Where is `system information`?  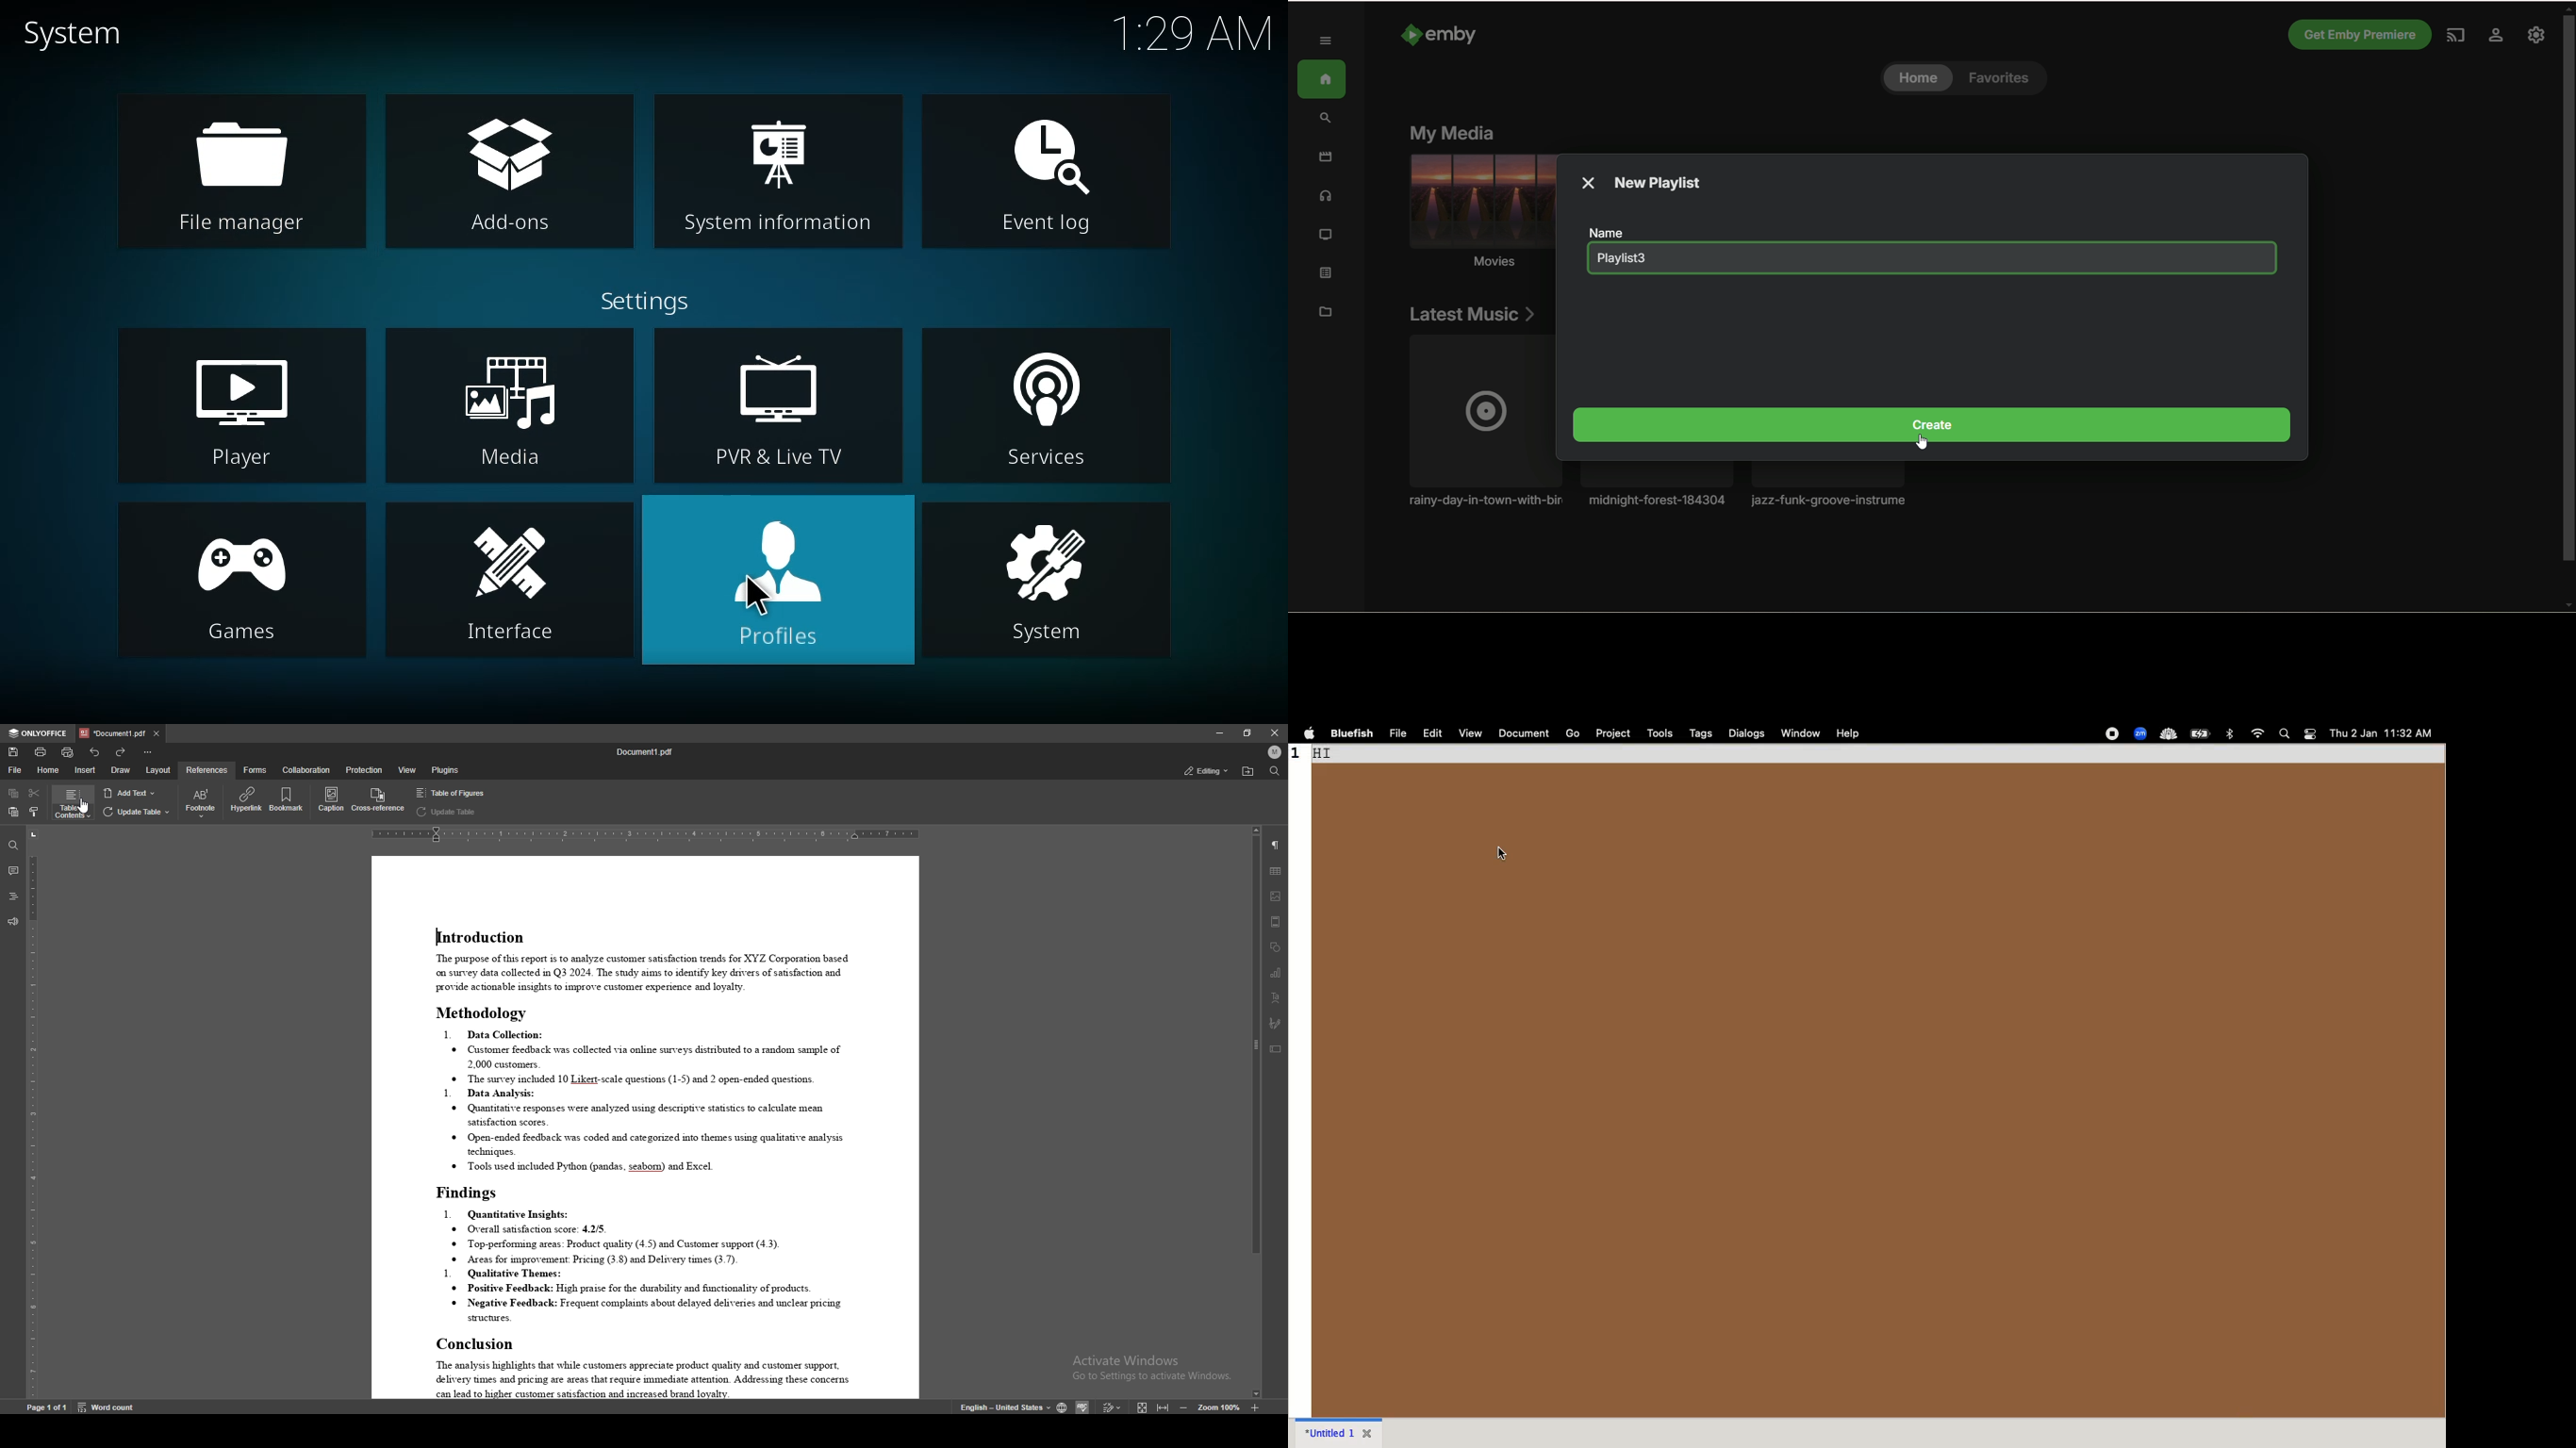 system information is located at coordinates (777, 174).